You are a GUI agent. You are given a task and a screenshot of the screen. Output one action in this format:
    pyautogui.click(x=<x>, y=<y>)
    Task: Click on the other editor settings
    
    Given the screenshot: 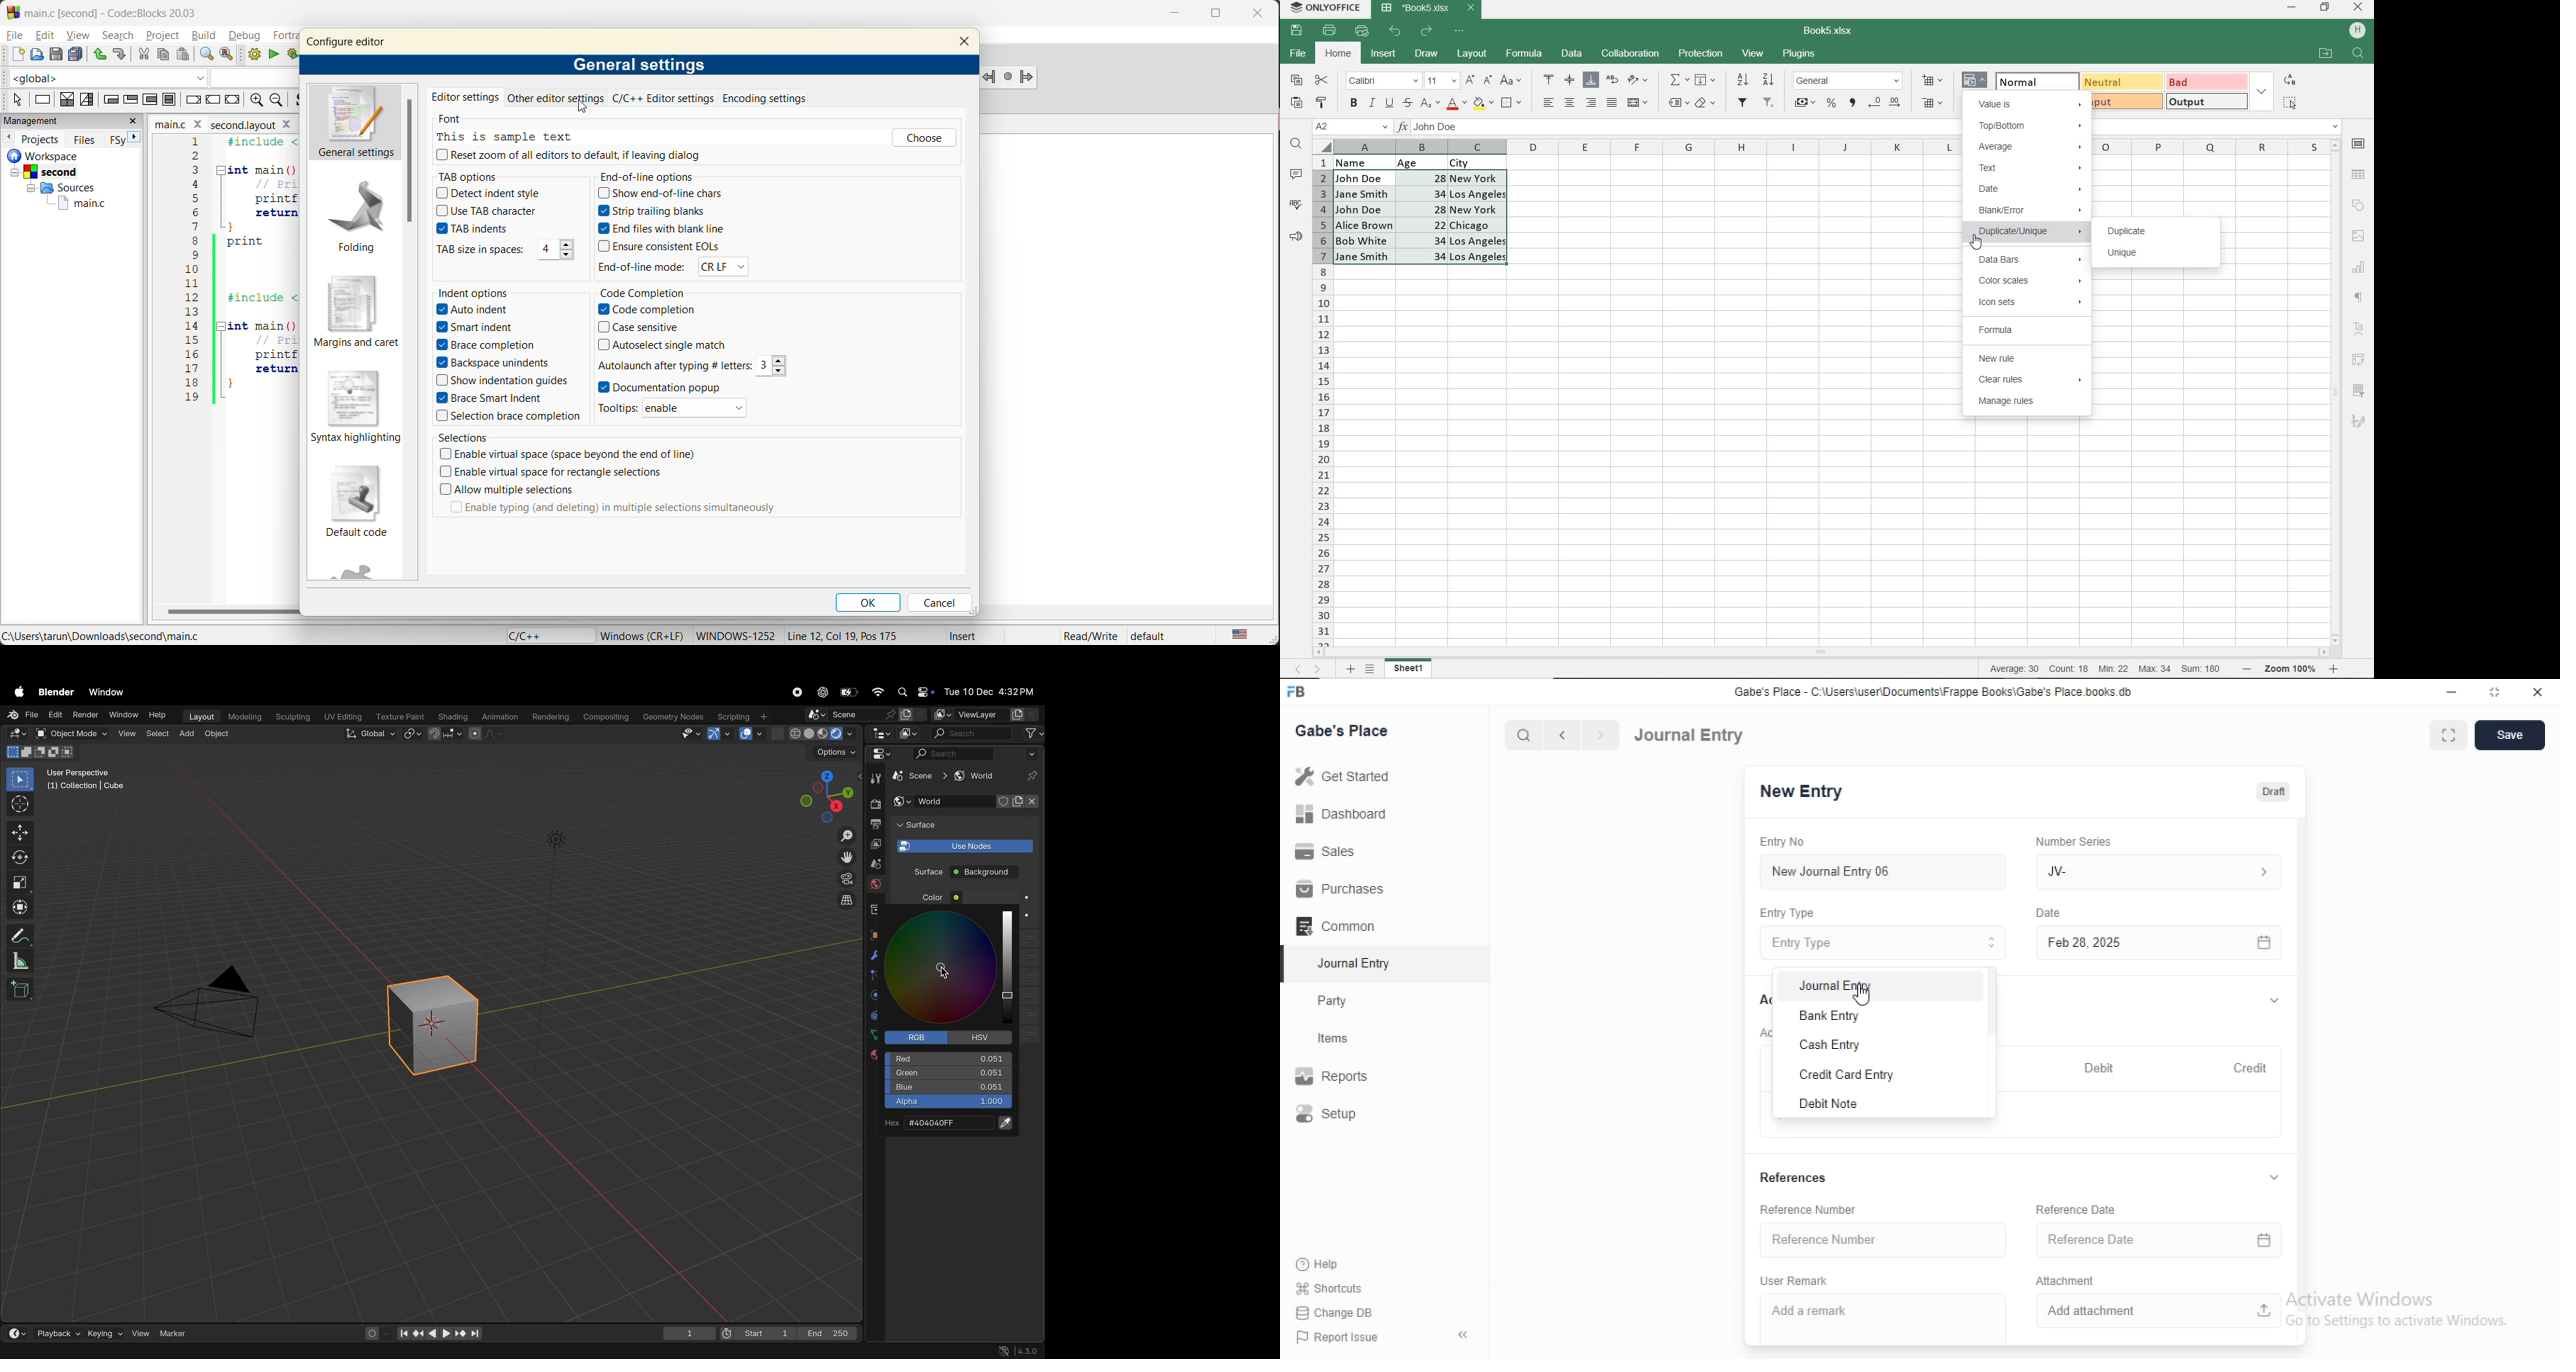 What is the action you would take?
    pyautogui.click(x=556, y=101)
    